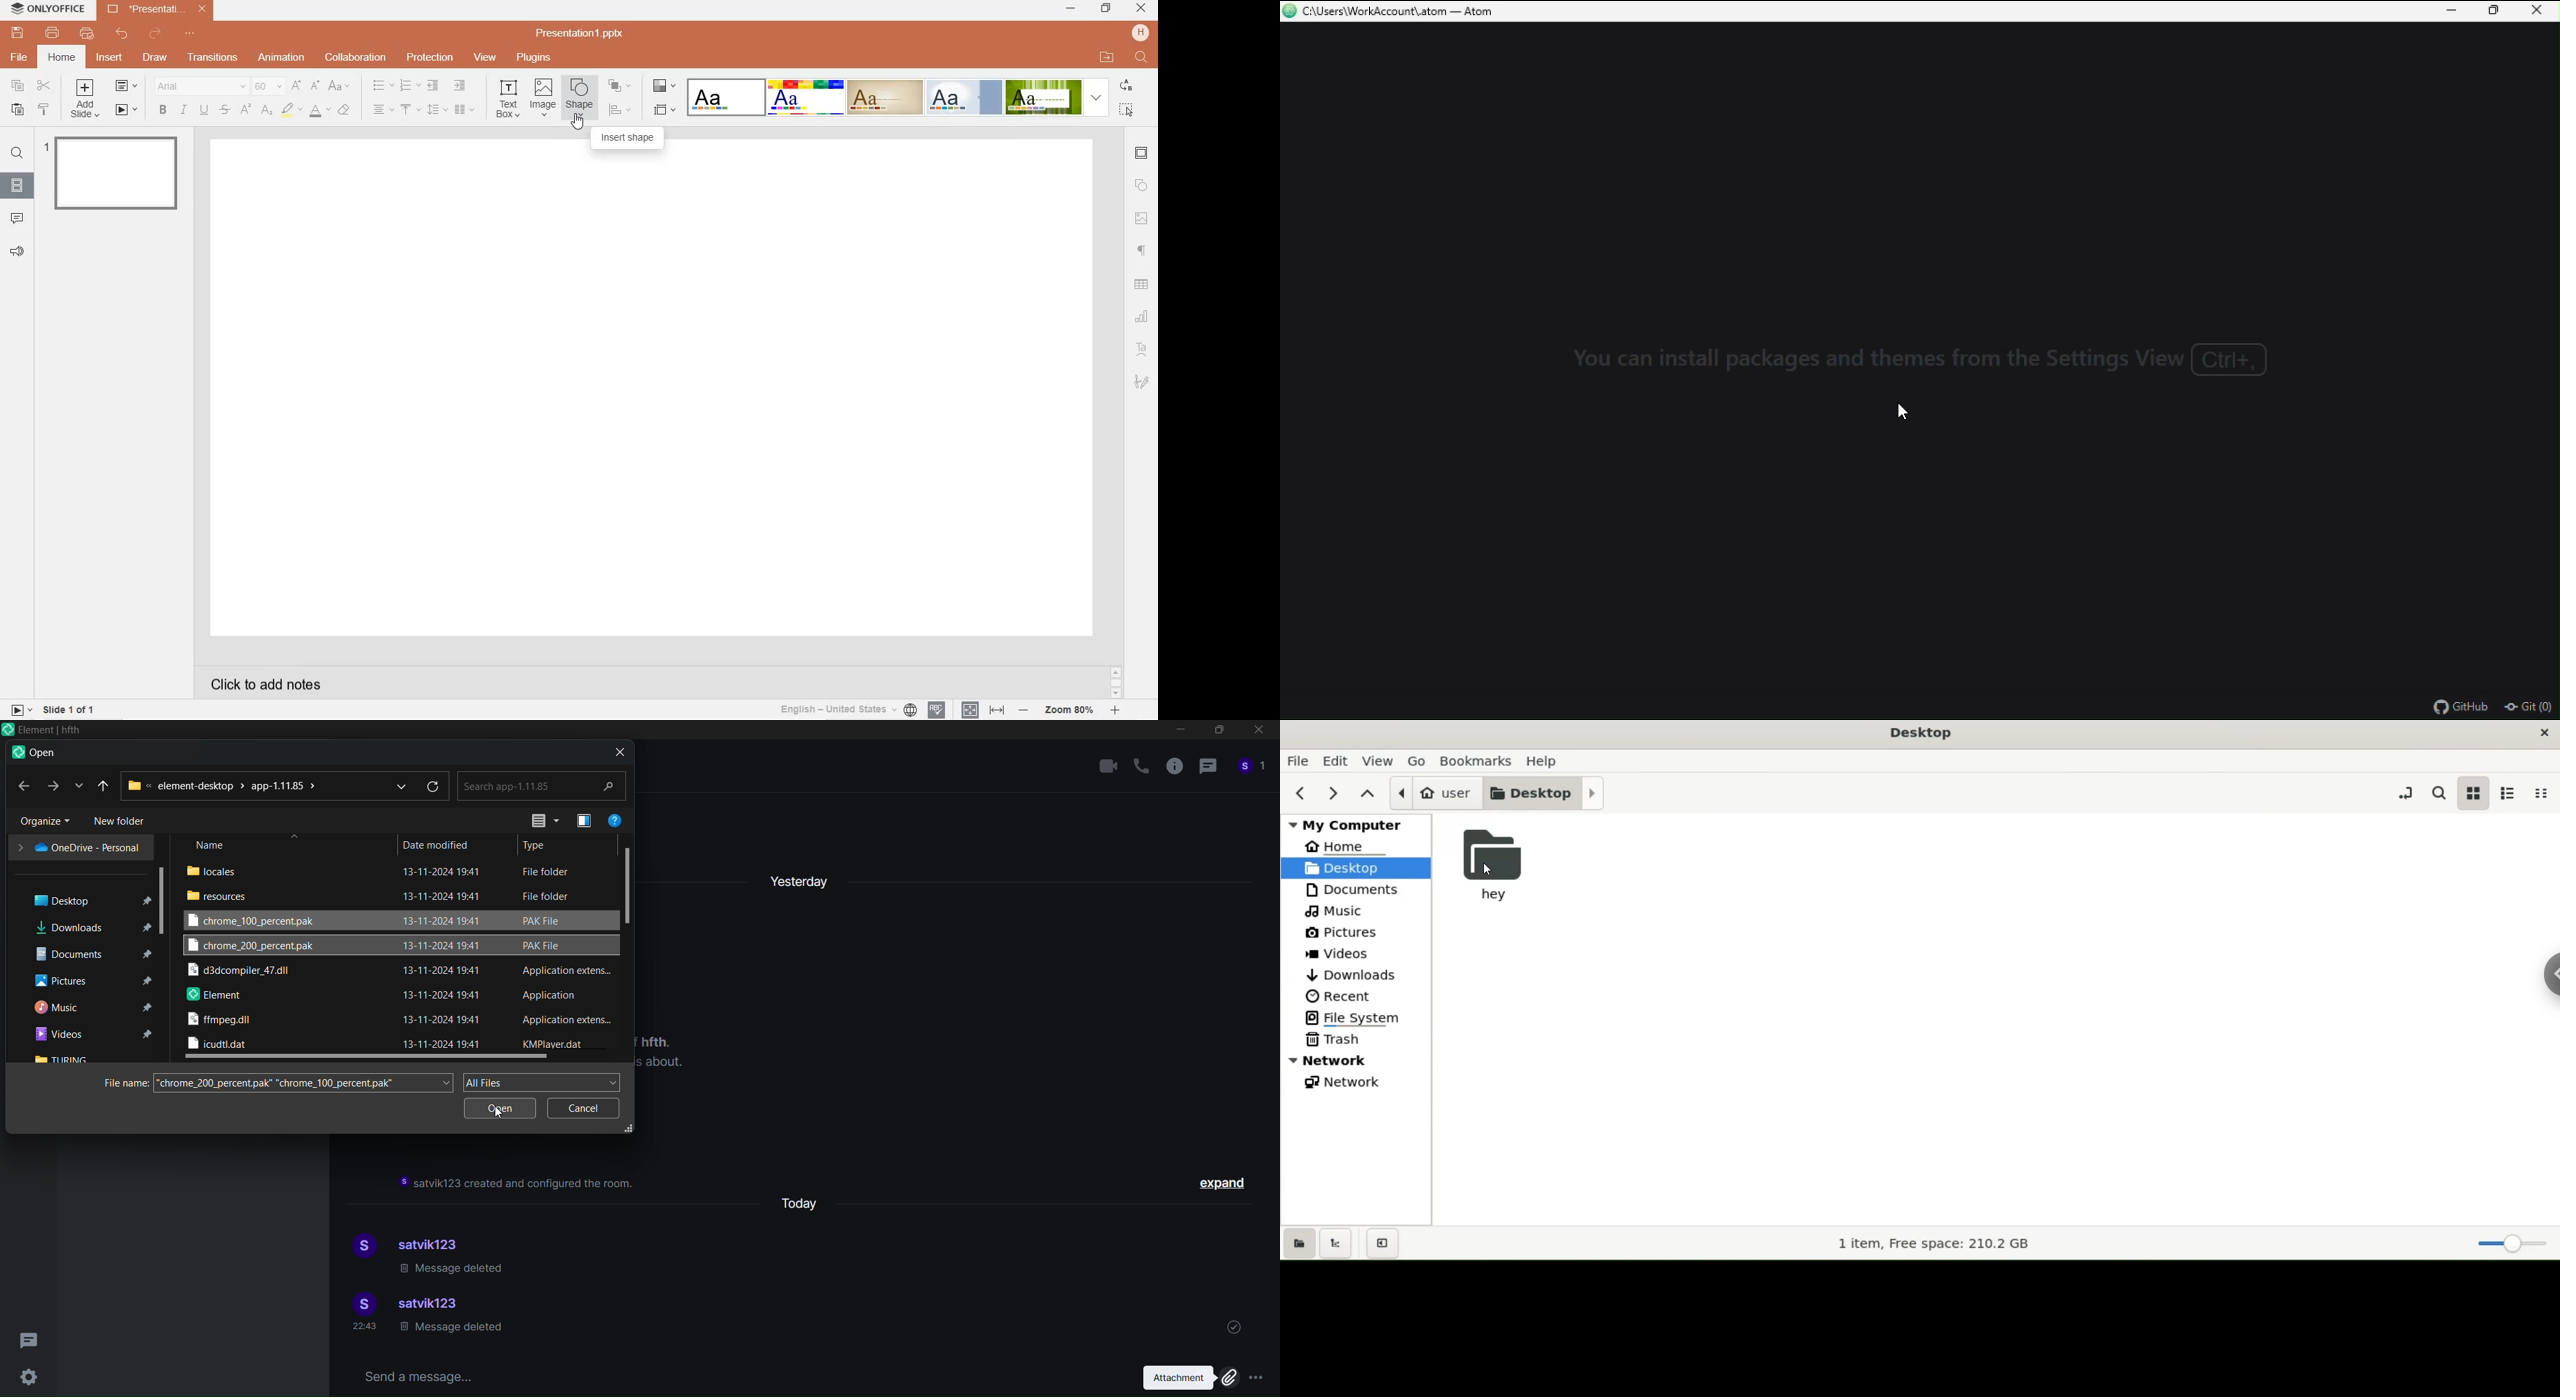 The height and width of the screenshot is (1400, 2576). Describe the element at coordinates (412, 110) in the screenshot. I see `vertical align` at that location.